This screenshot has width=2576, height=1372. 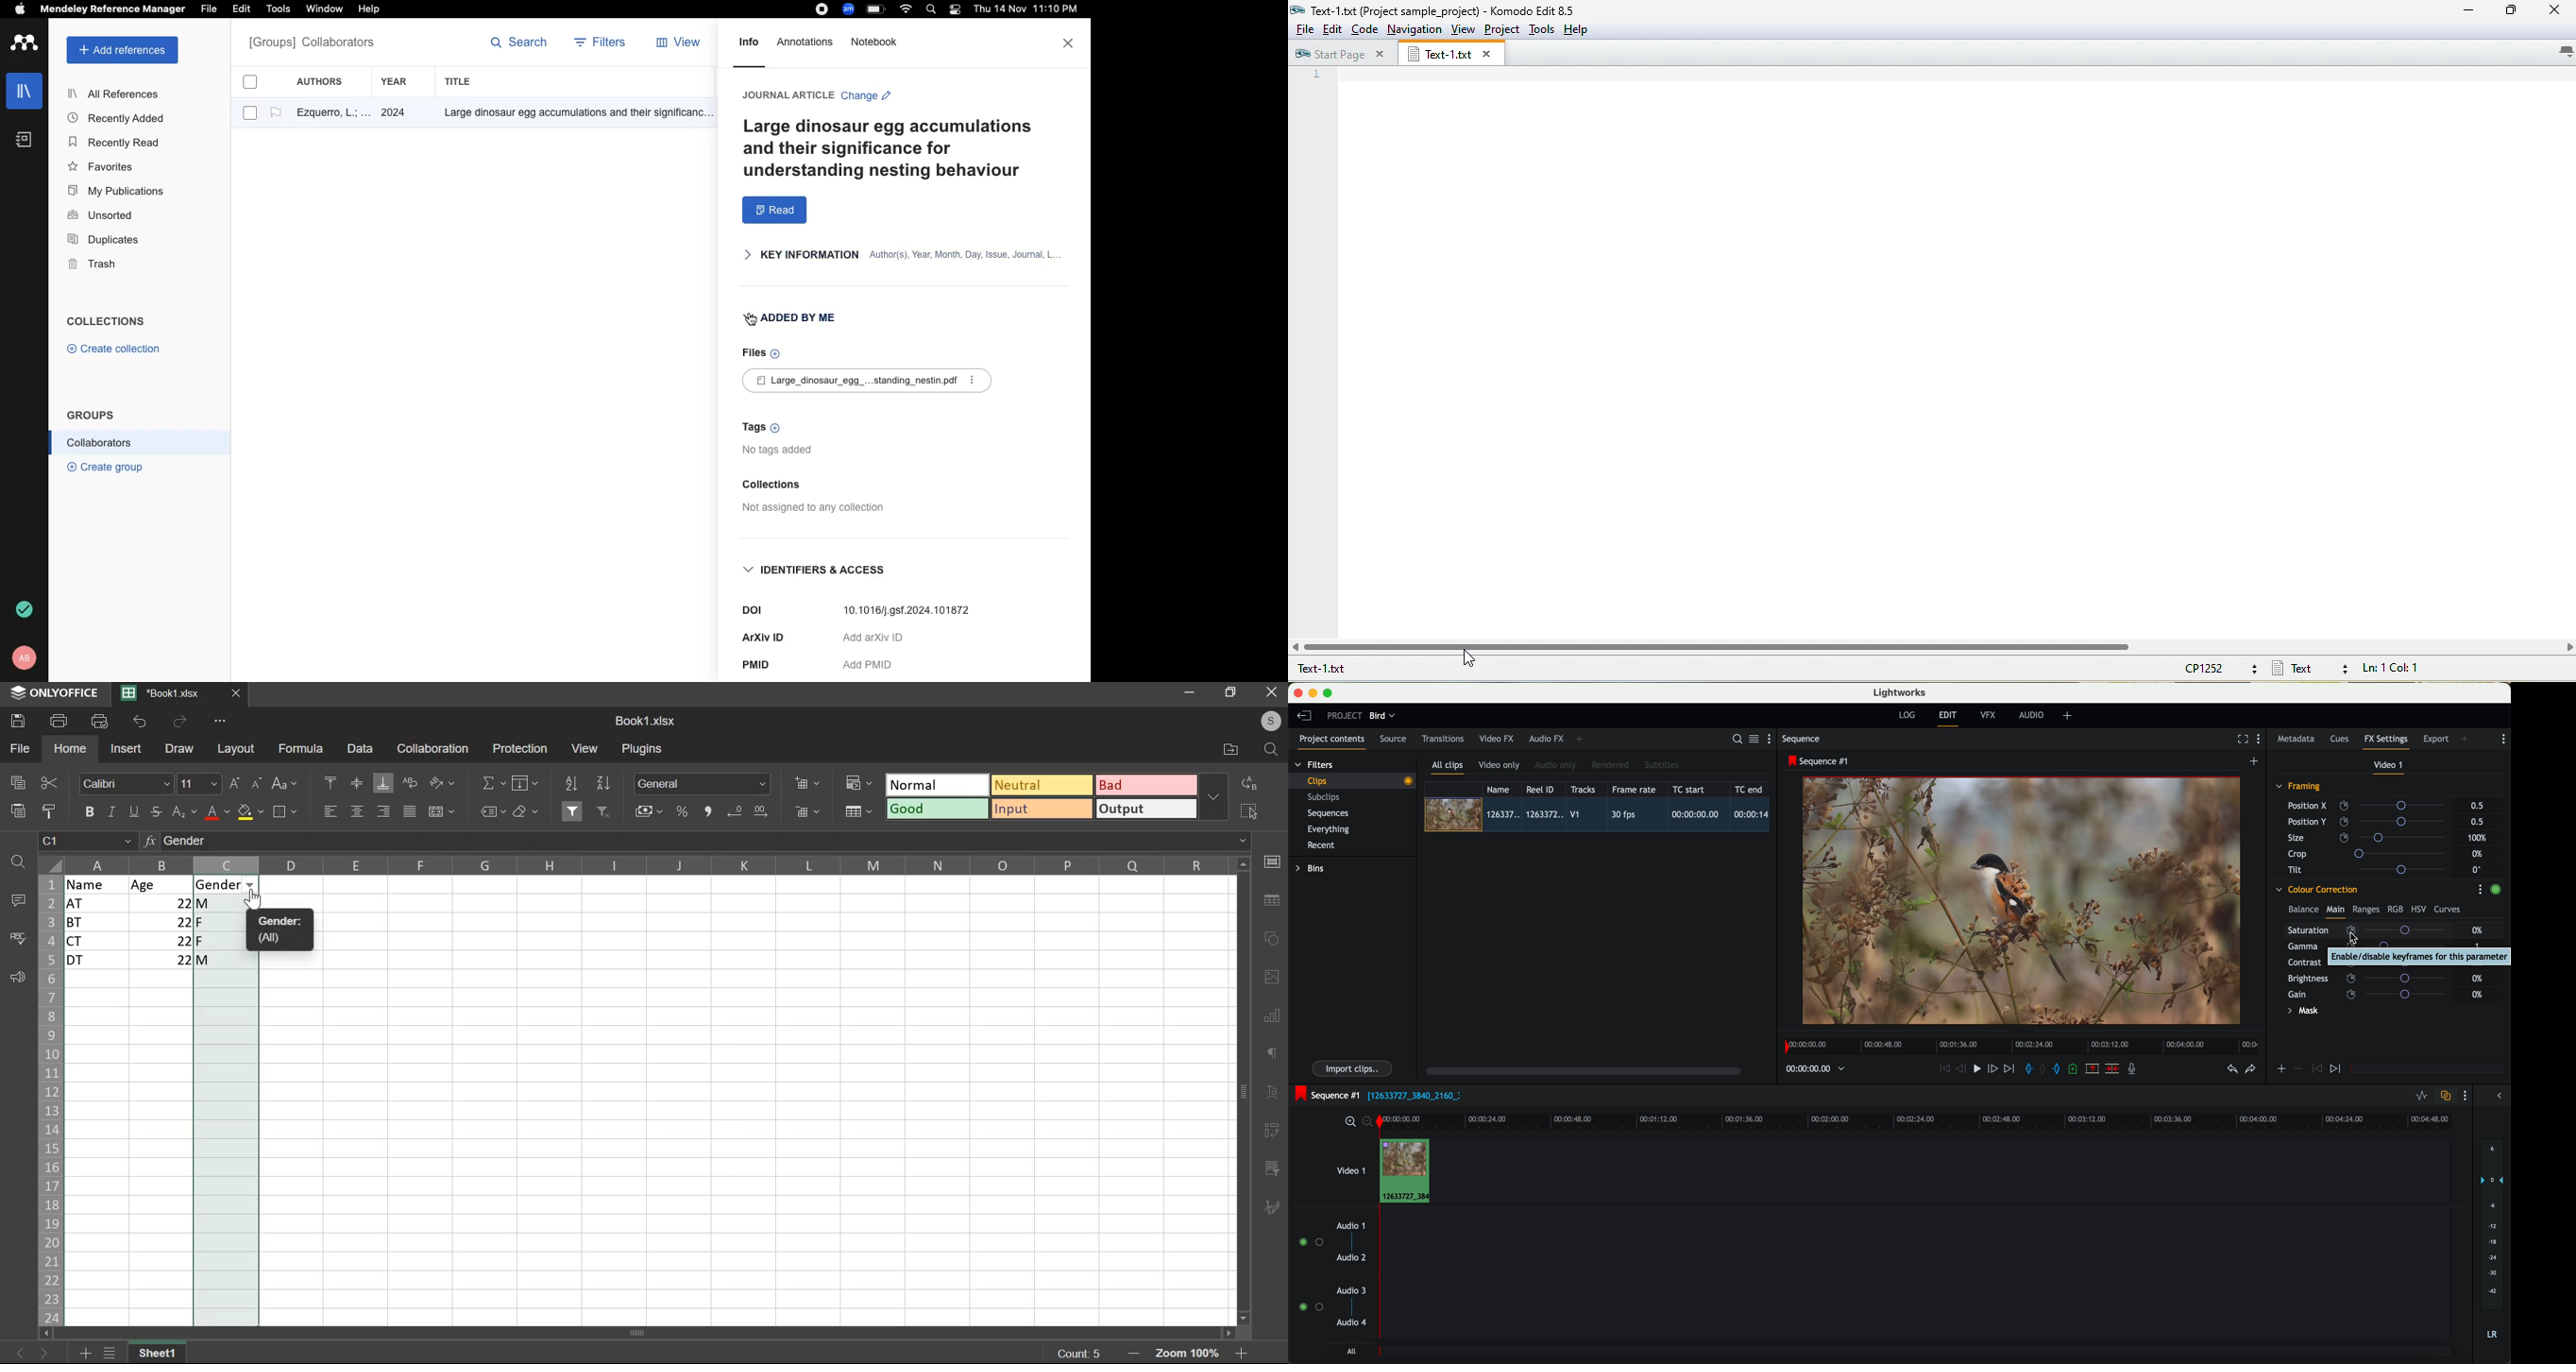 I want to click on merge and center, so click(x=442, y=813).